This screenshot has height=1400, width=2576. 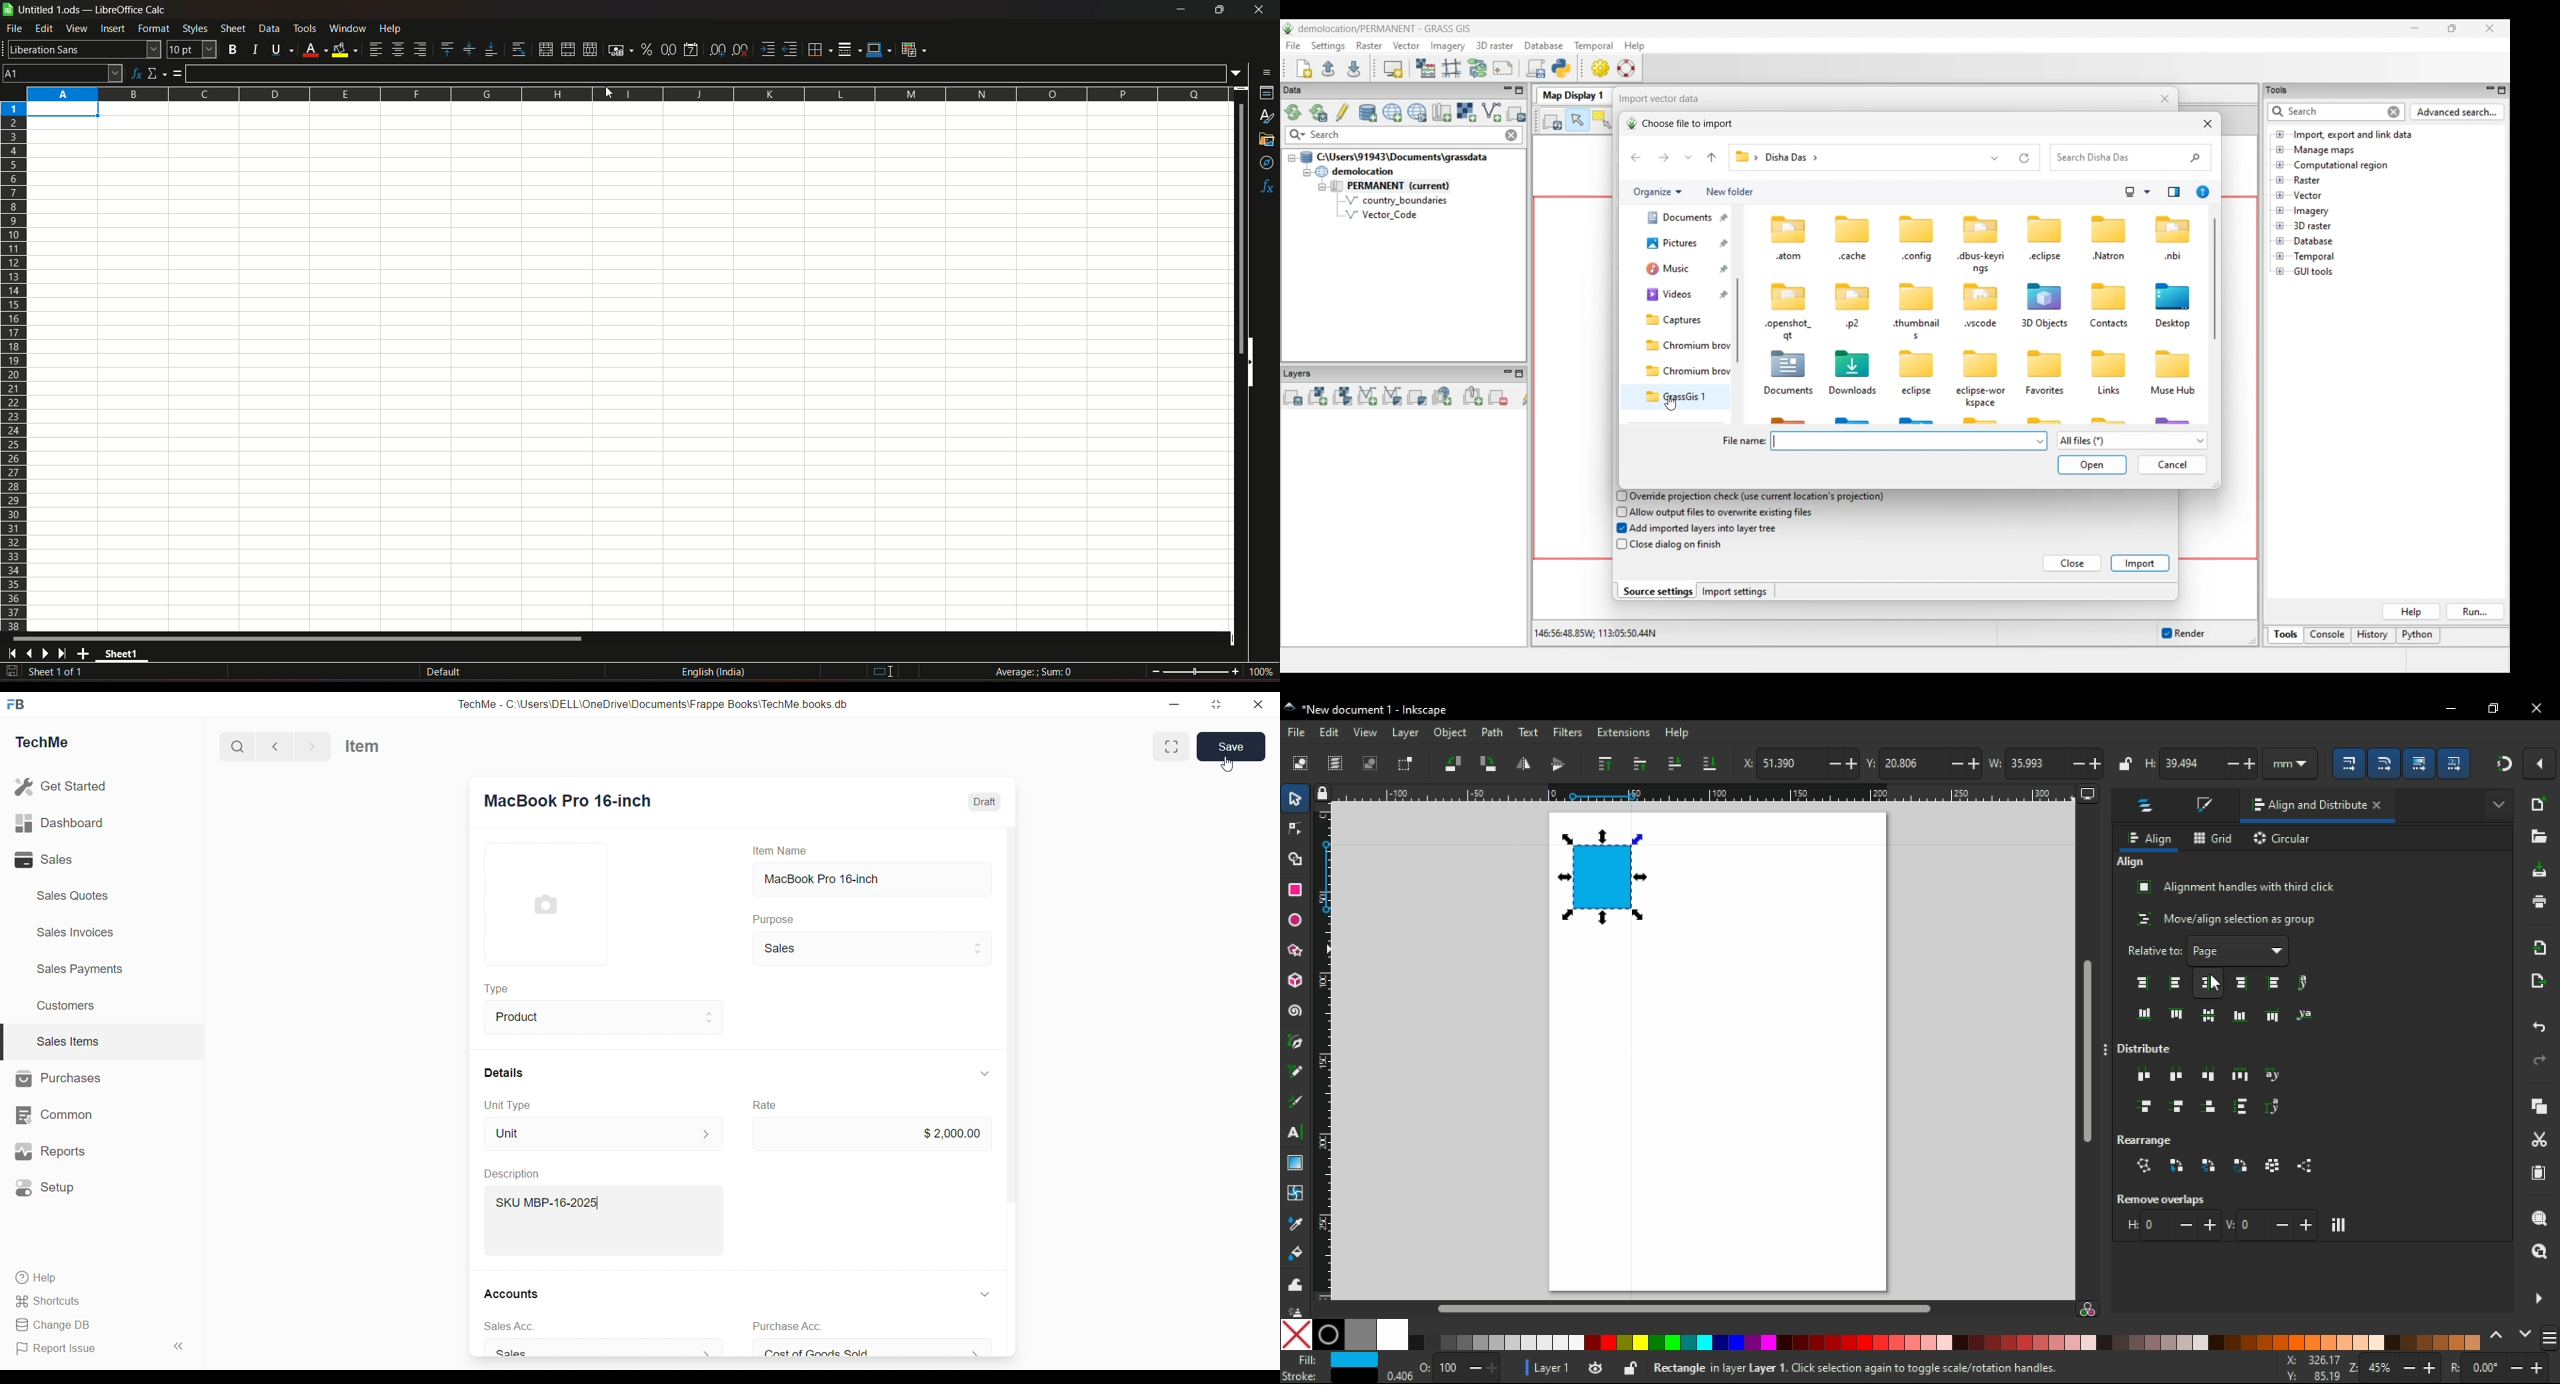 What do you see at coordinates (1332, 1360) in the screenshot?
I see `fill color` at bounding box center [1332, 1360].